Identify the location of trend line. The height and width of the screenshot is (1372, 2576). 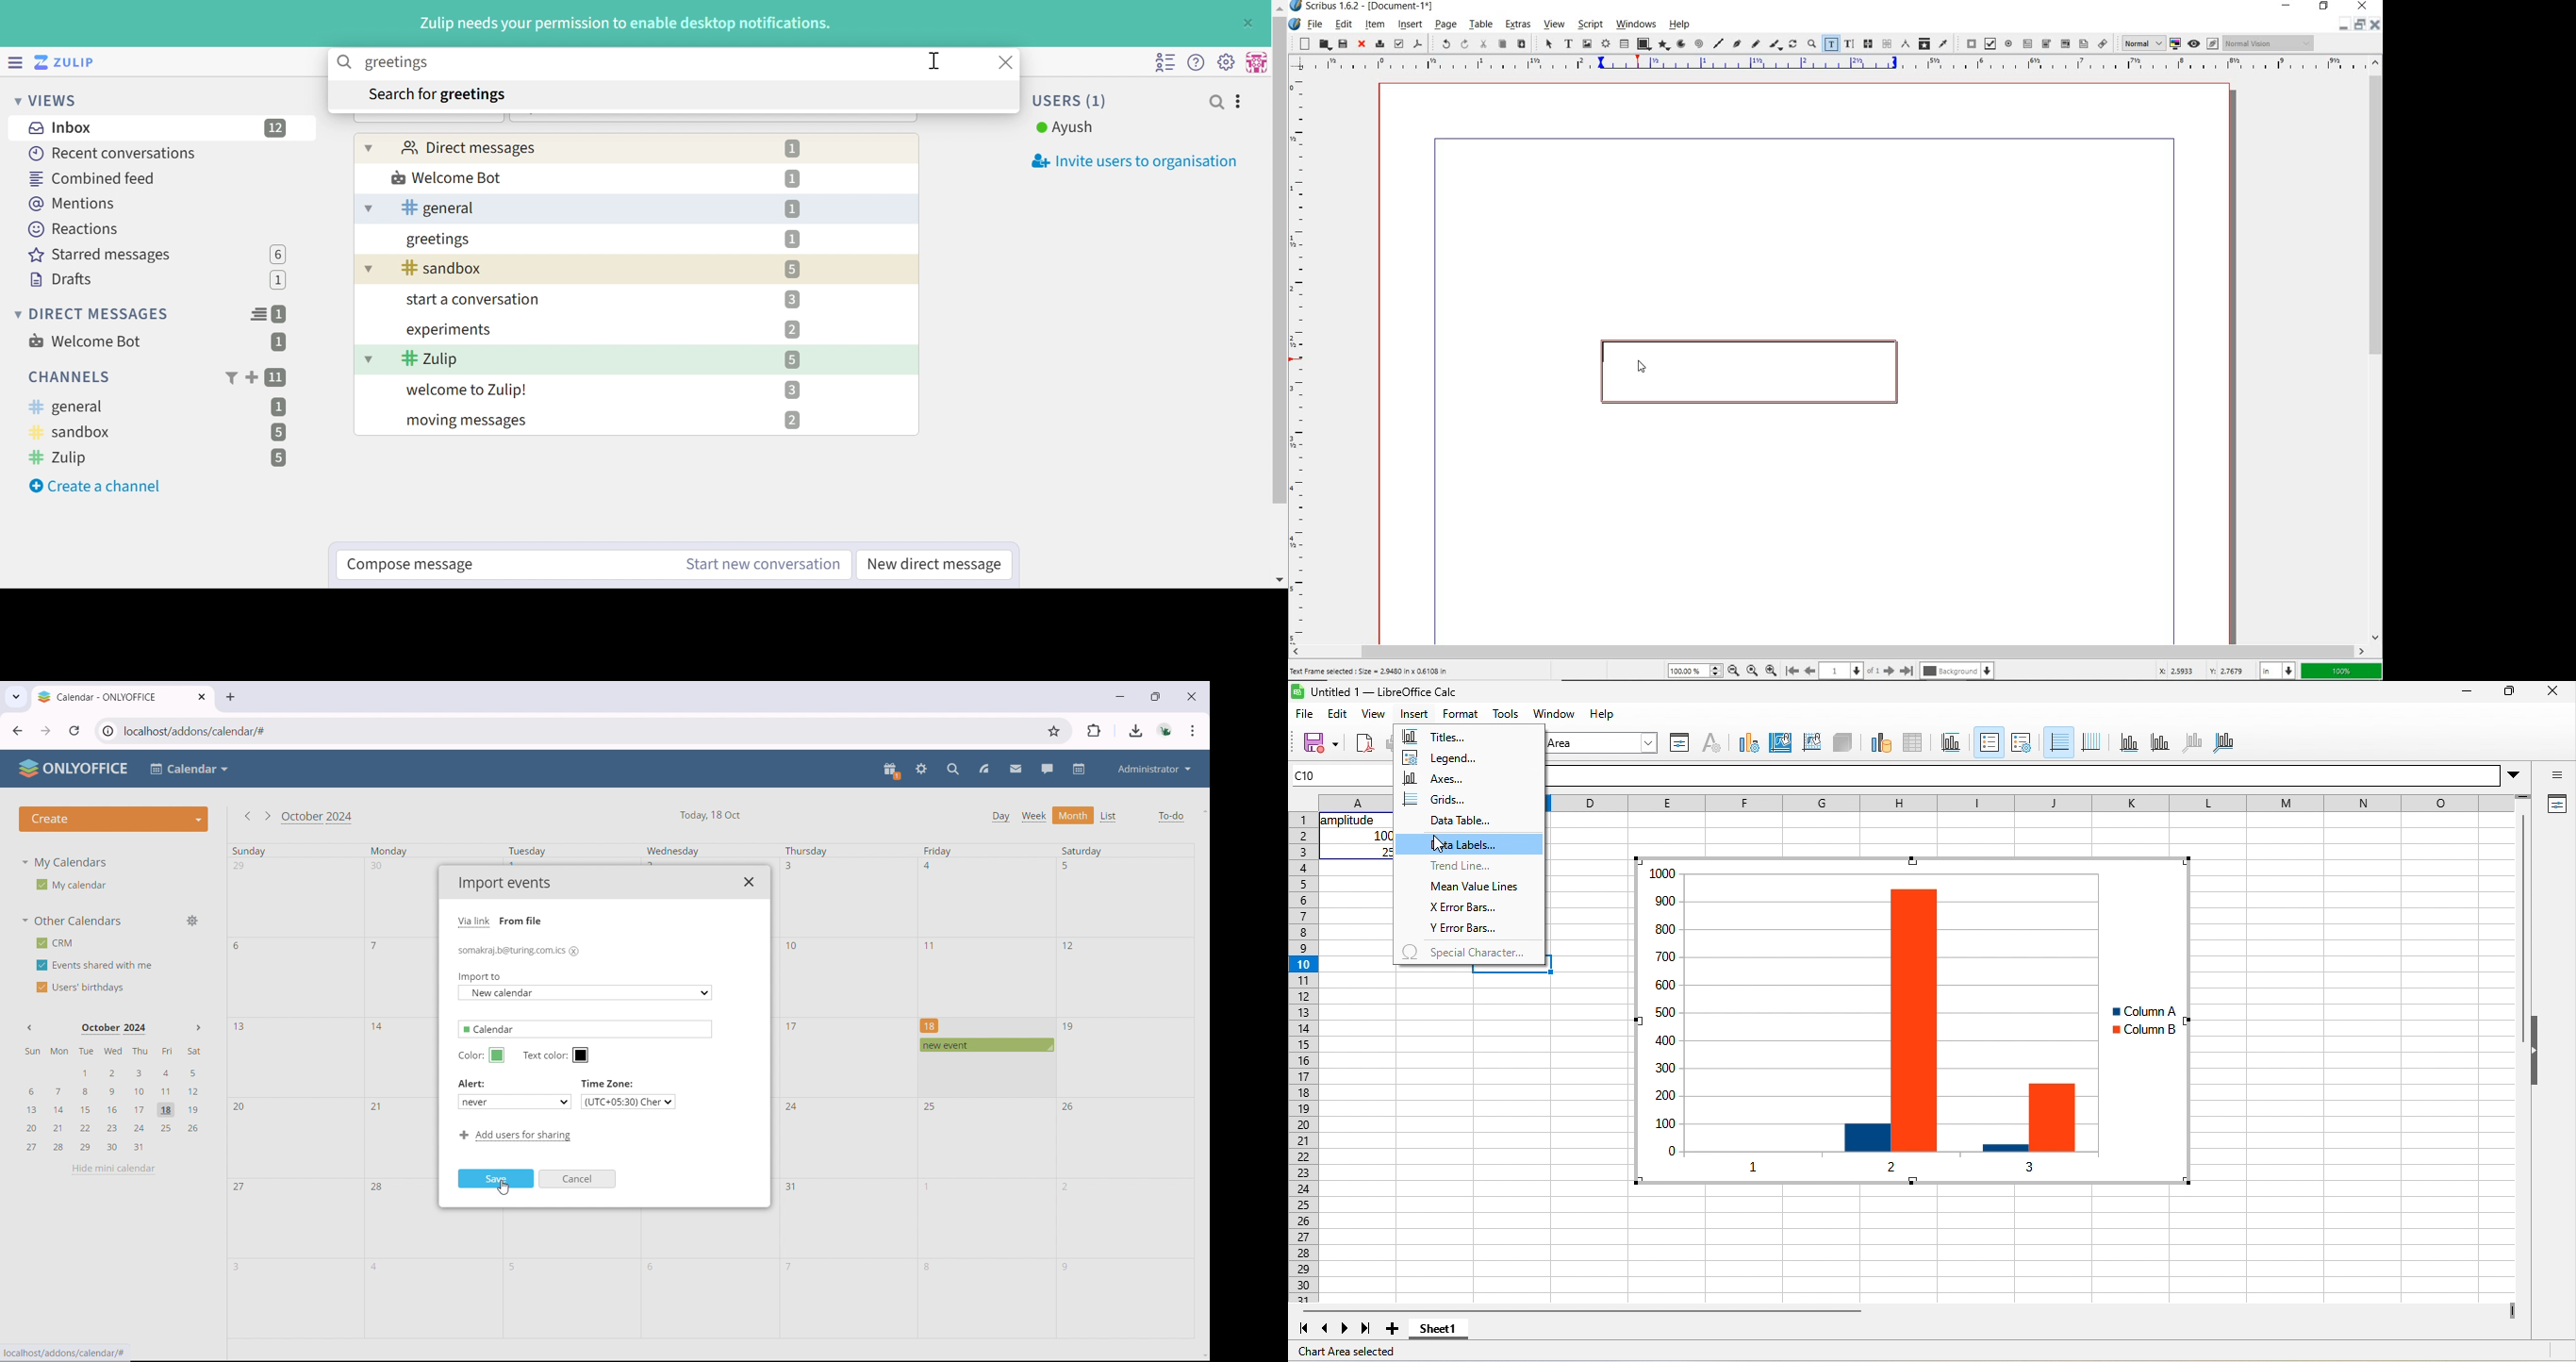
(1460, 867).